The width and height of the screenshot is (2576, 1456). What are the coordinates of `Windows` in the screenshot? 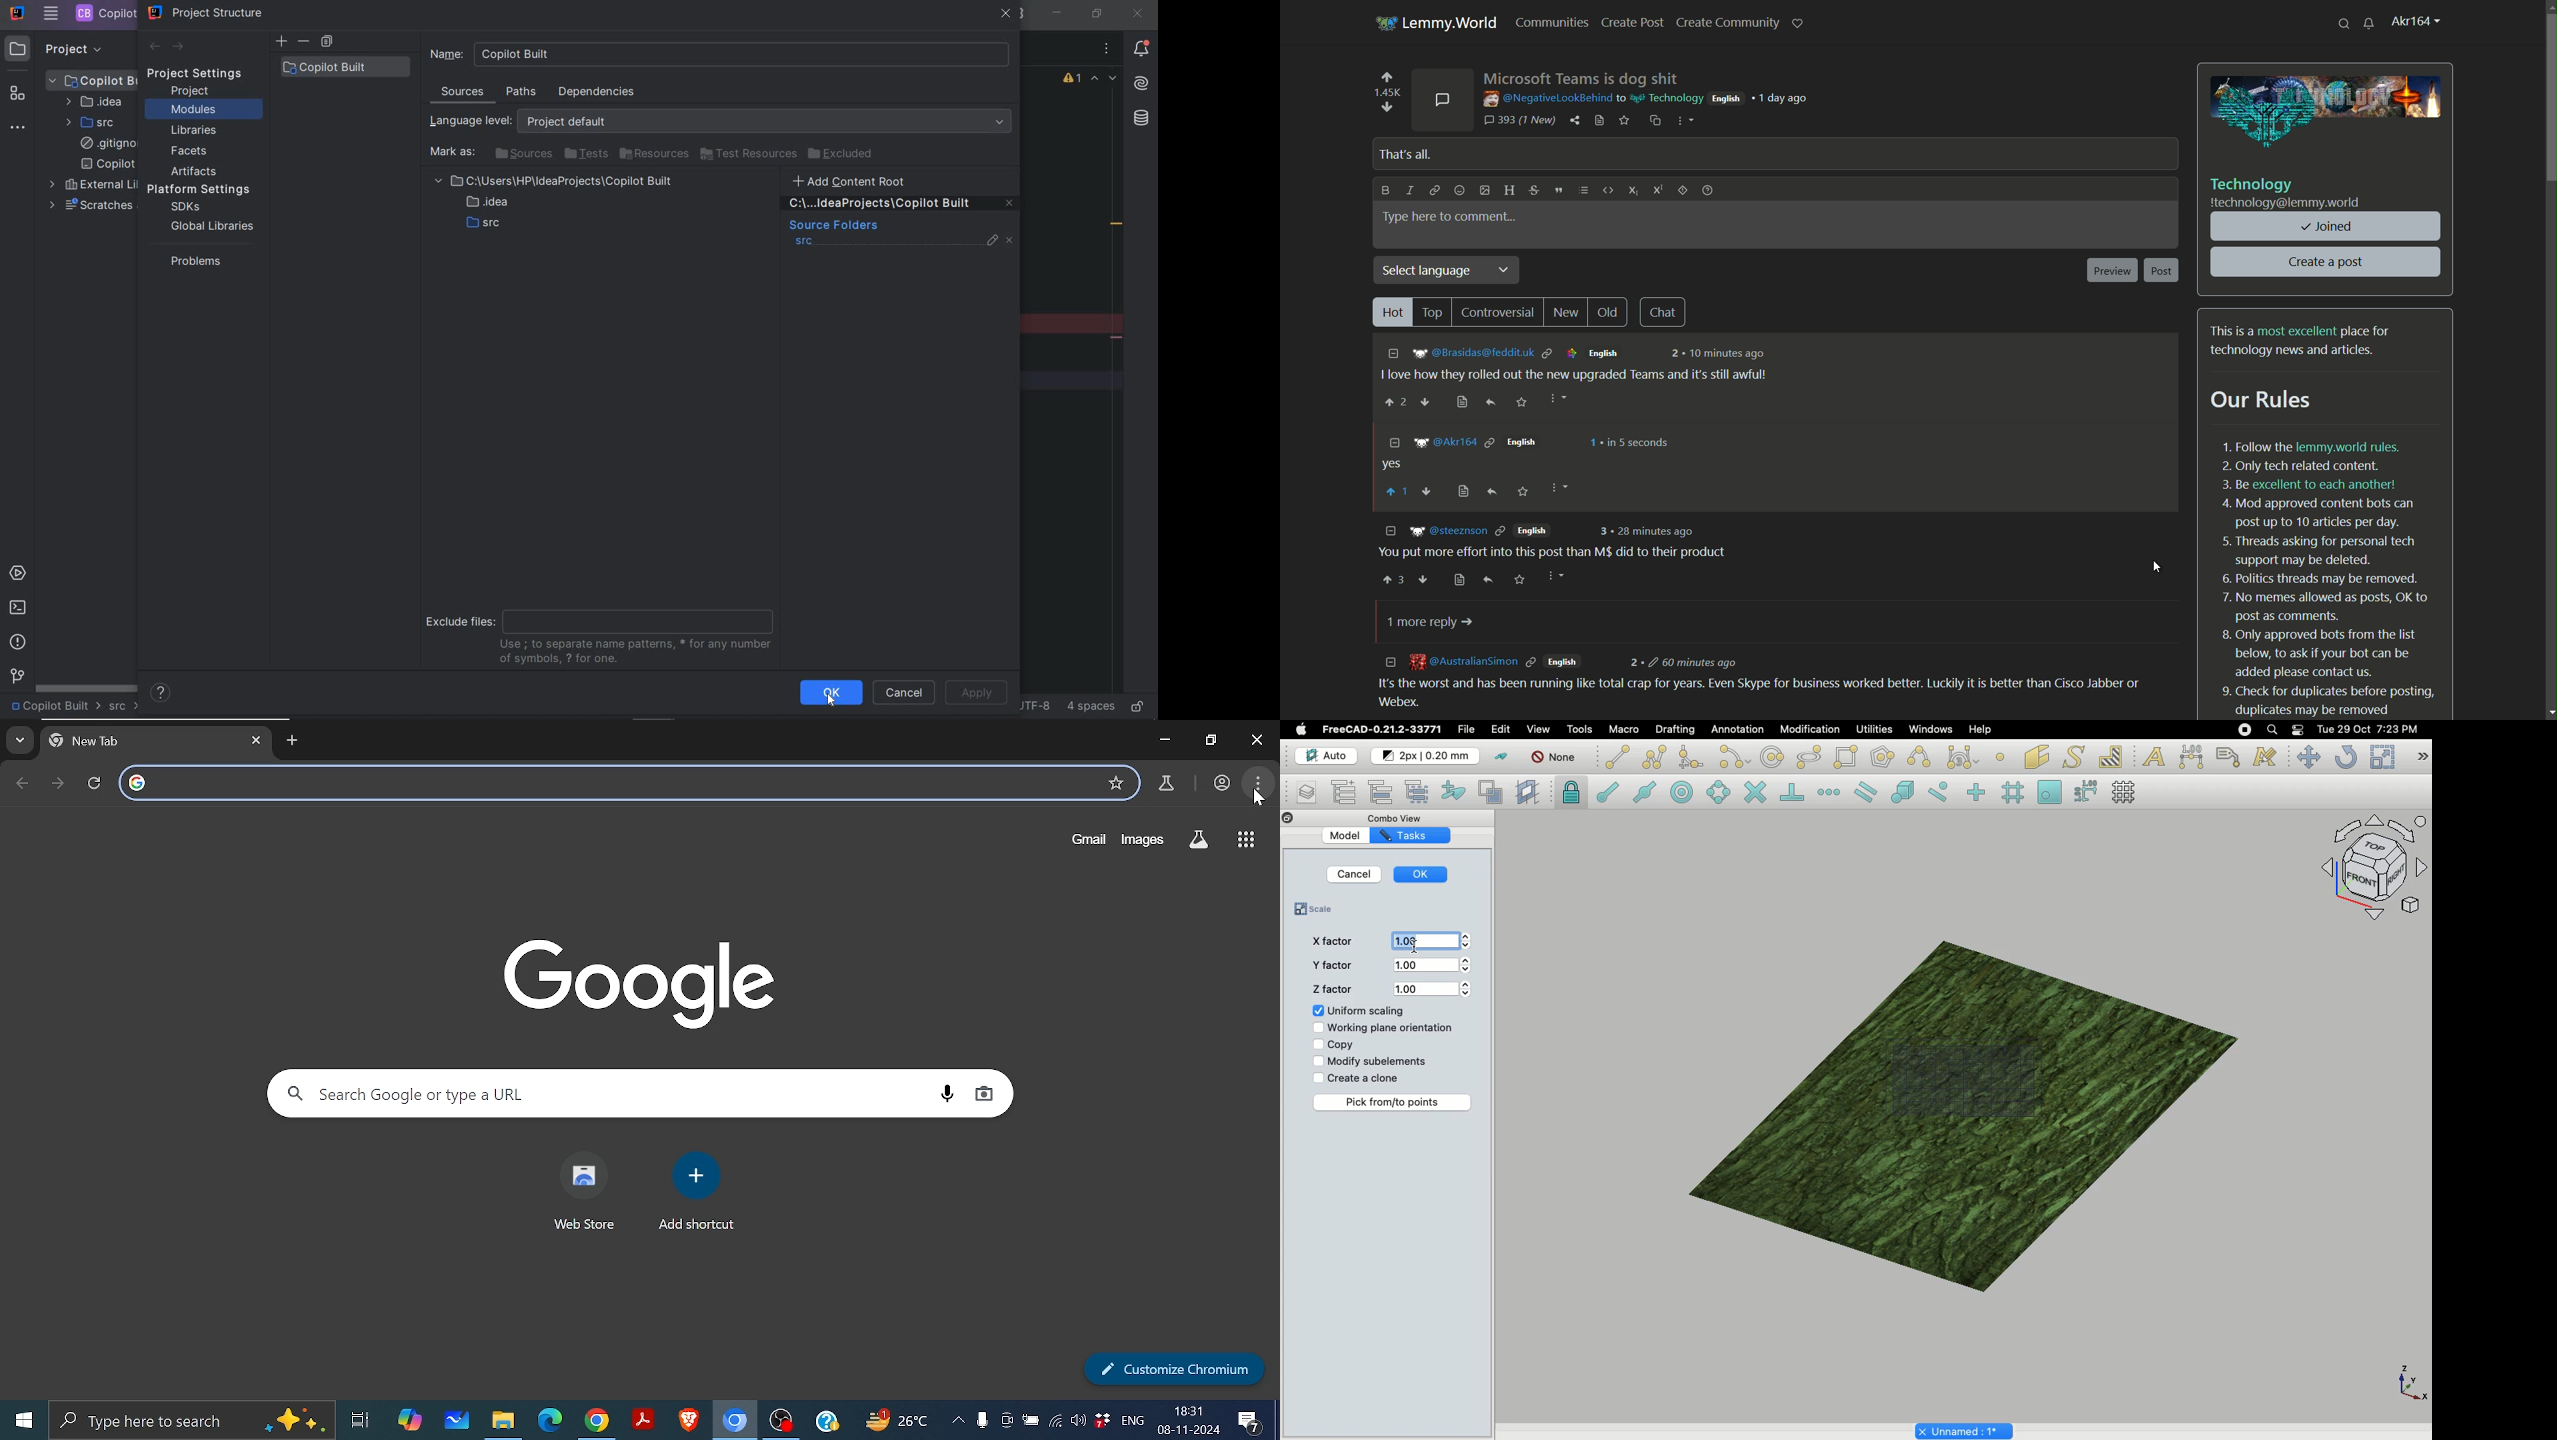 It's located at (1929, 730).